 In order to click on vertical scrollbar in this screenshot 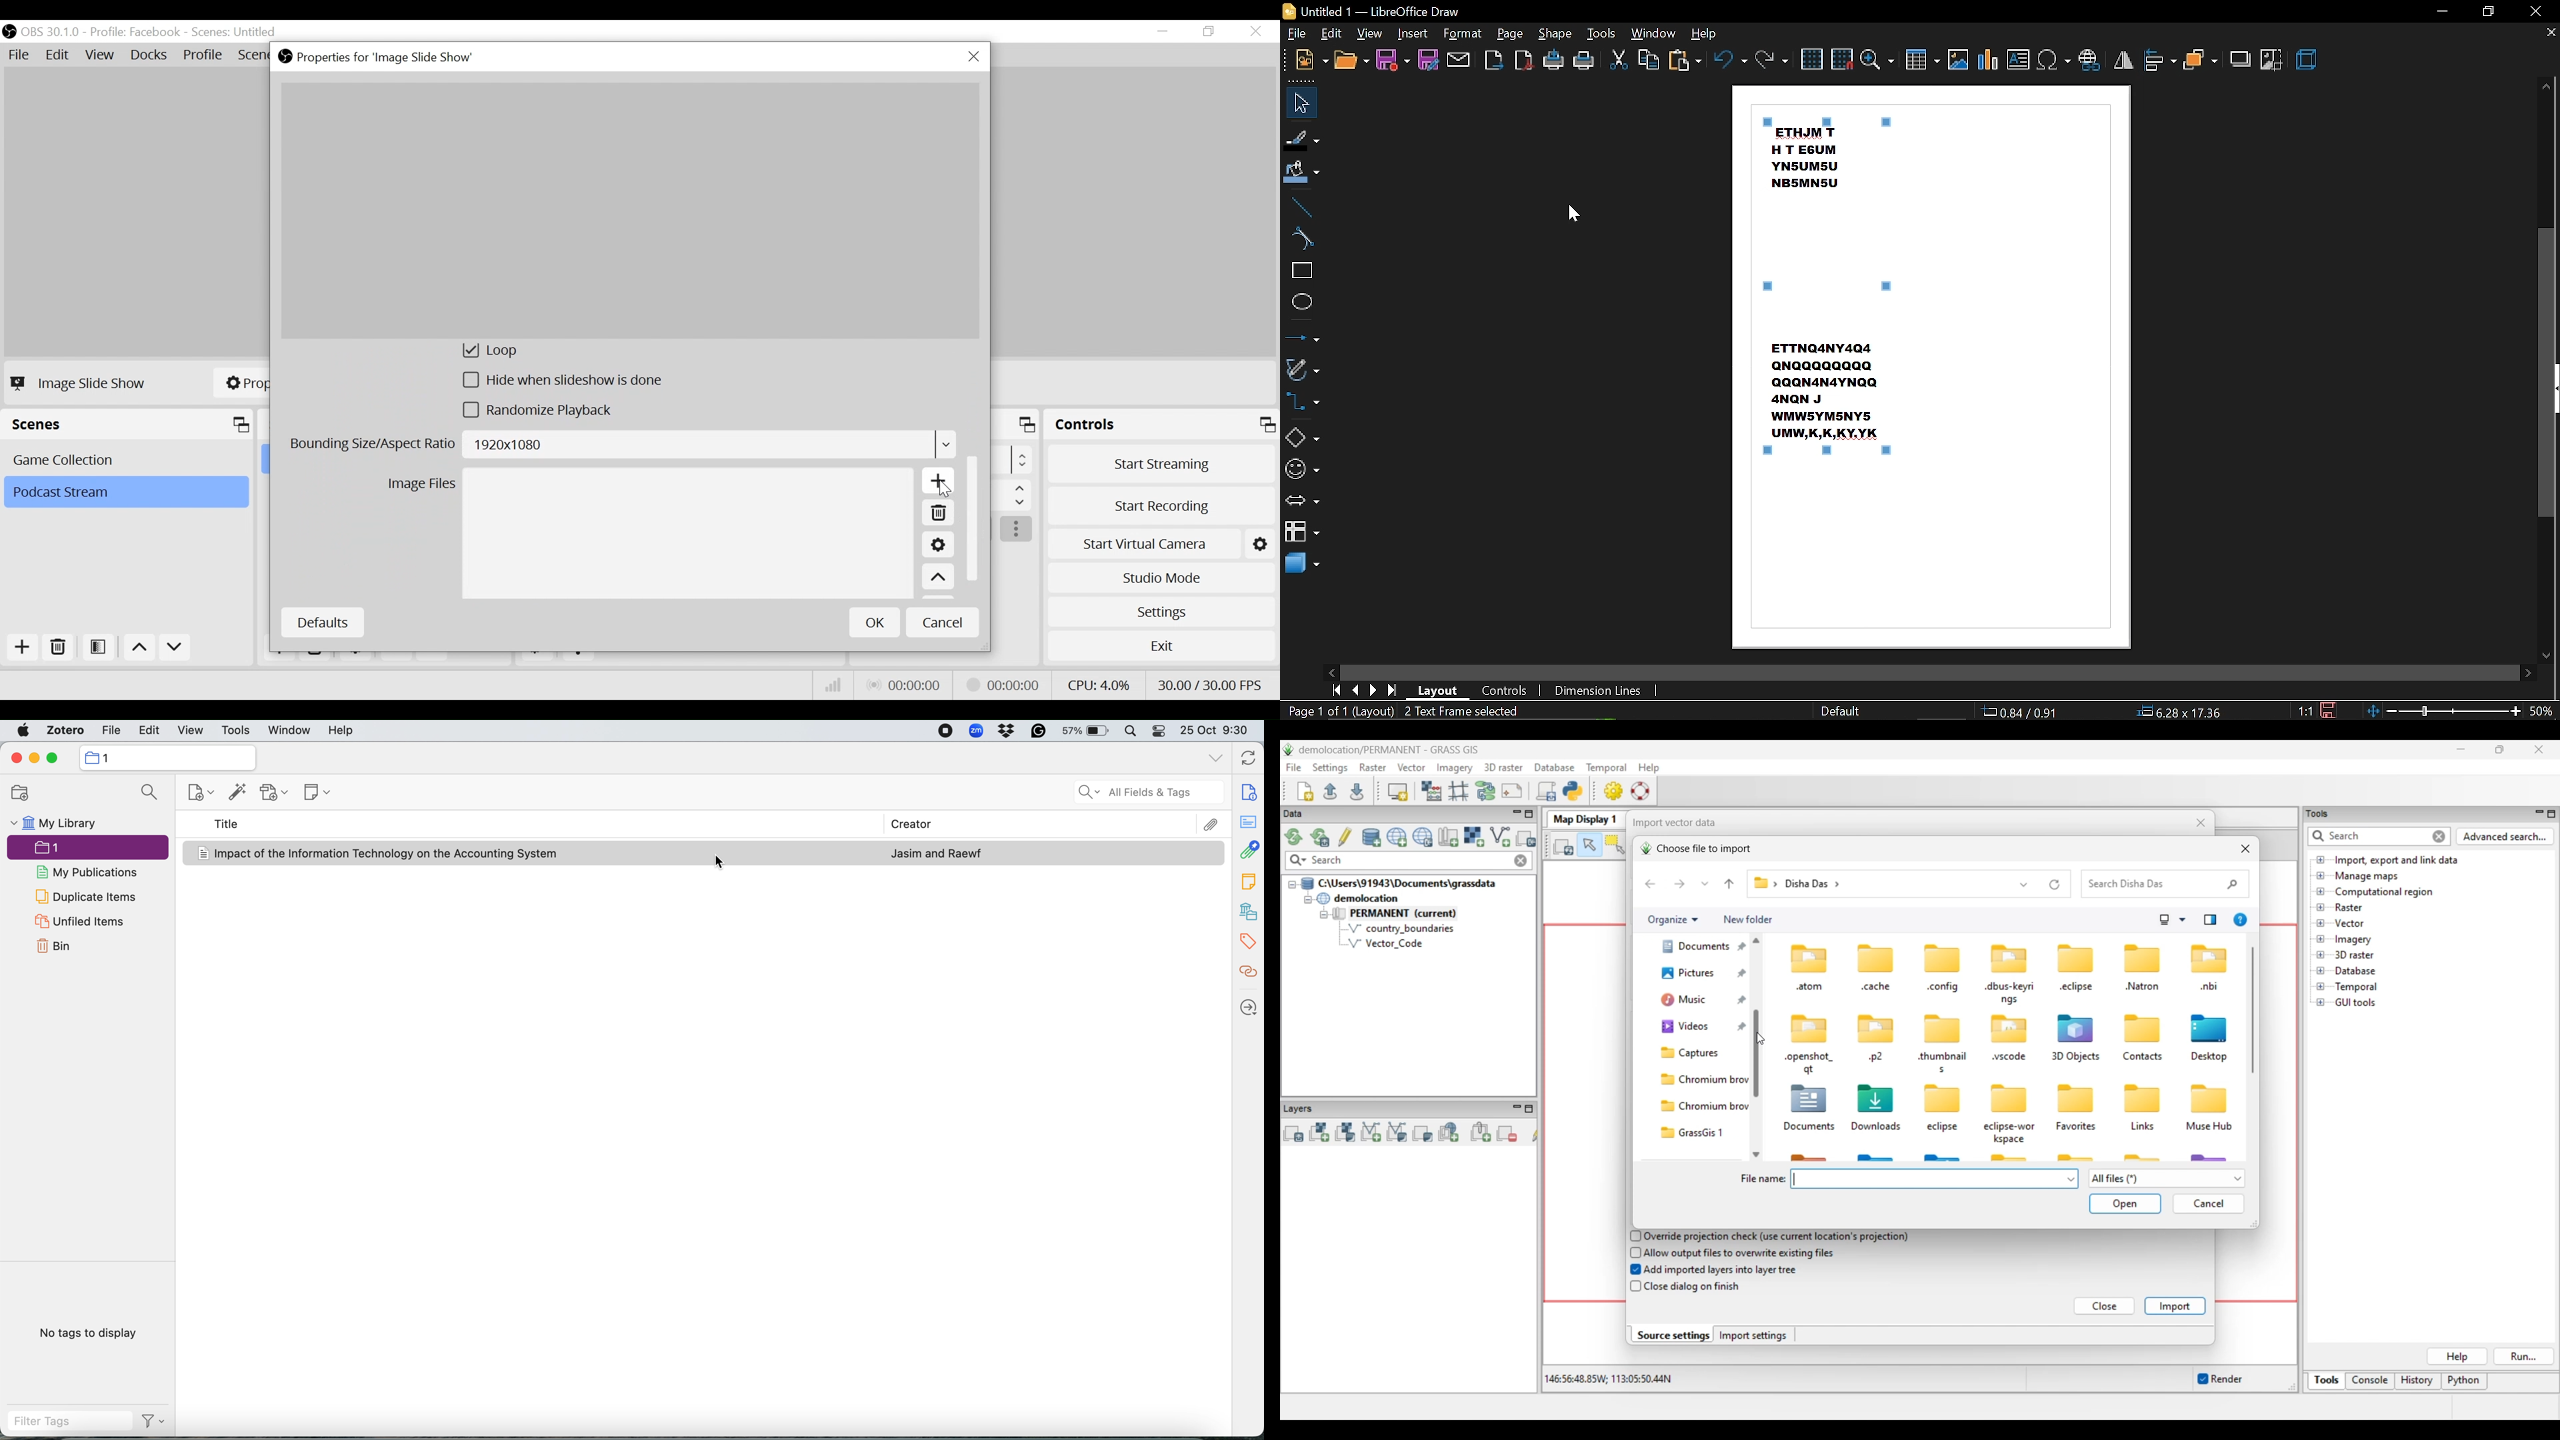, I will do `click(2547, 371)`.